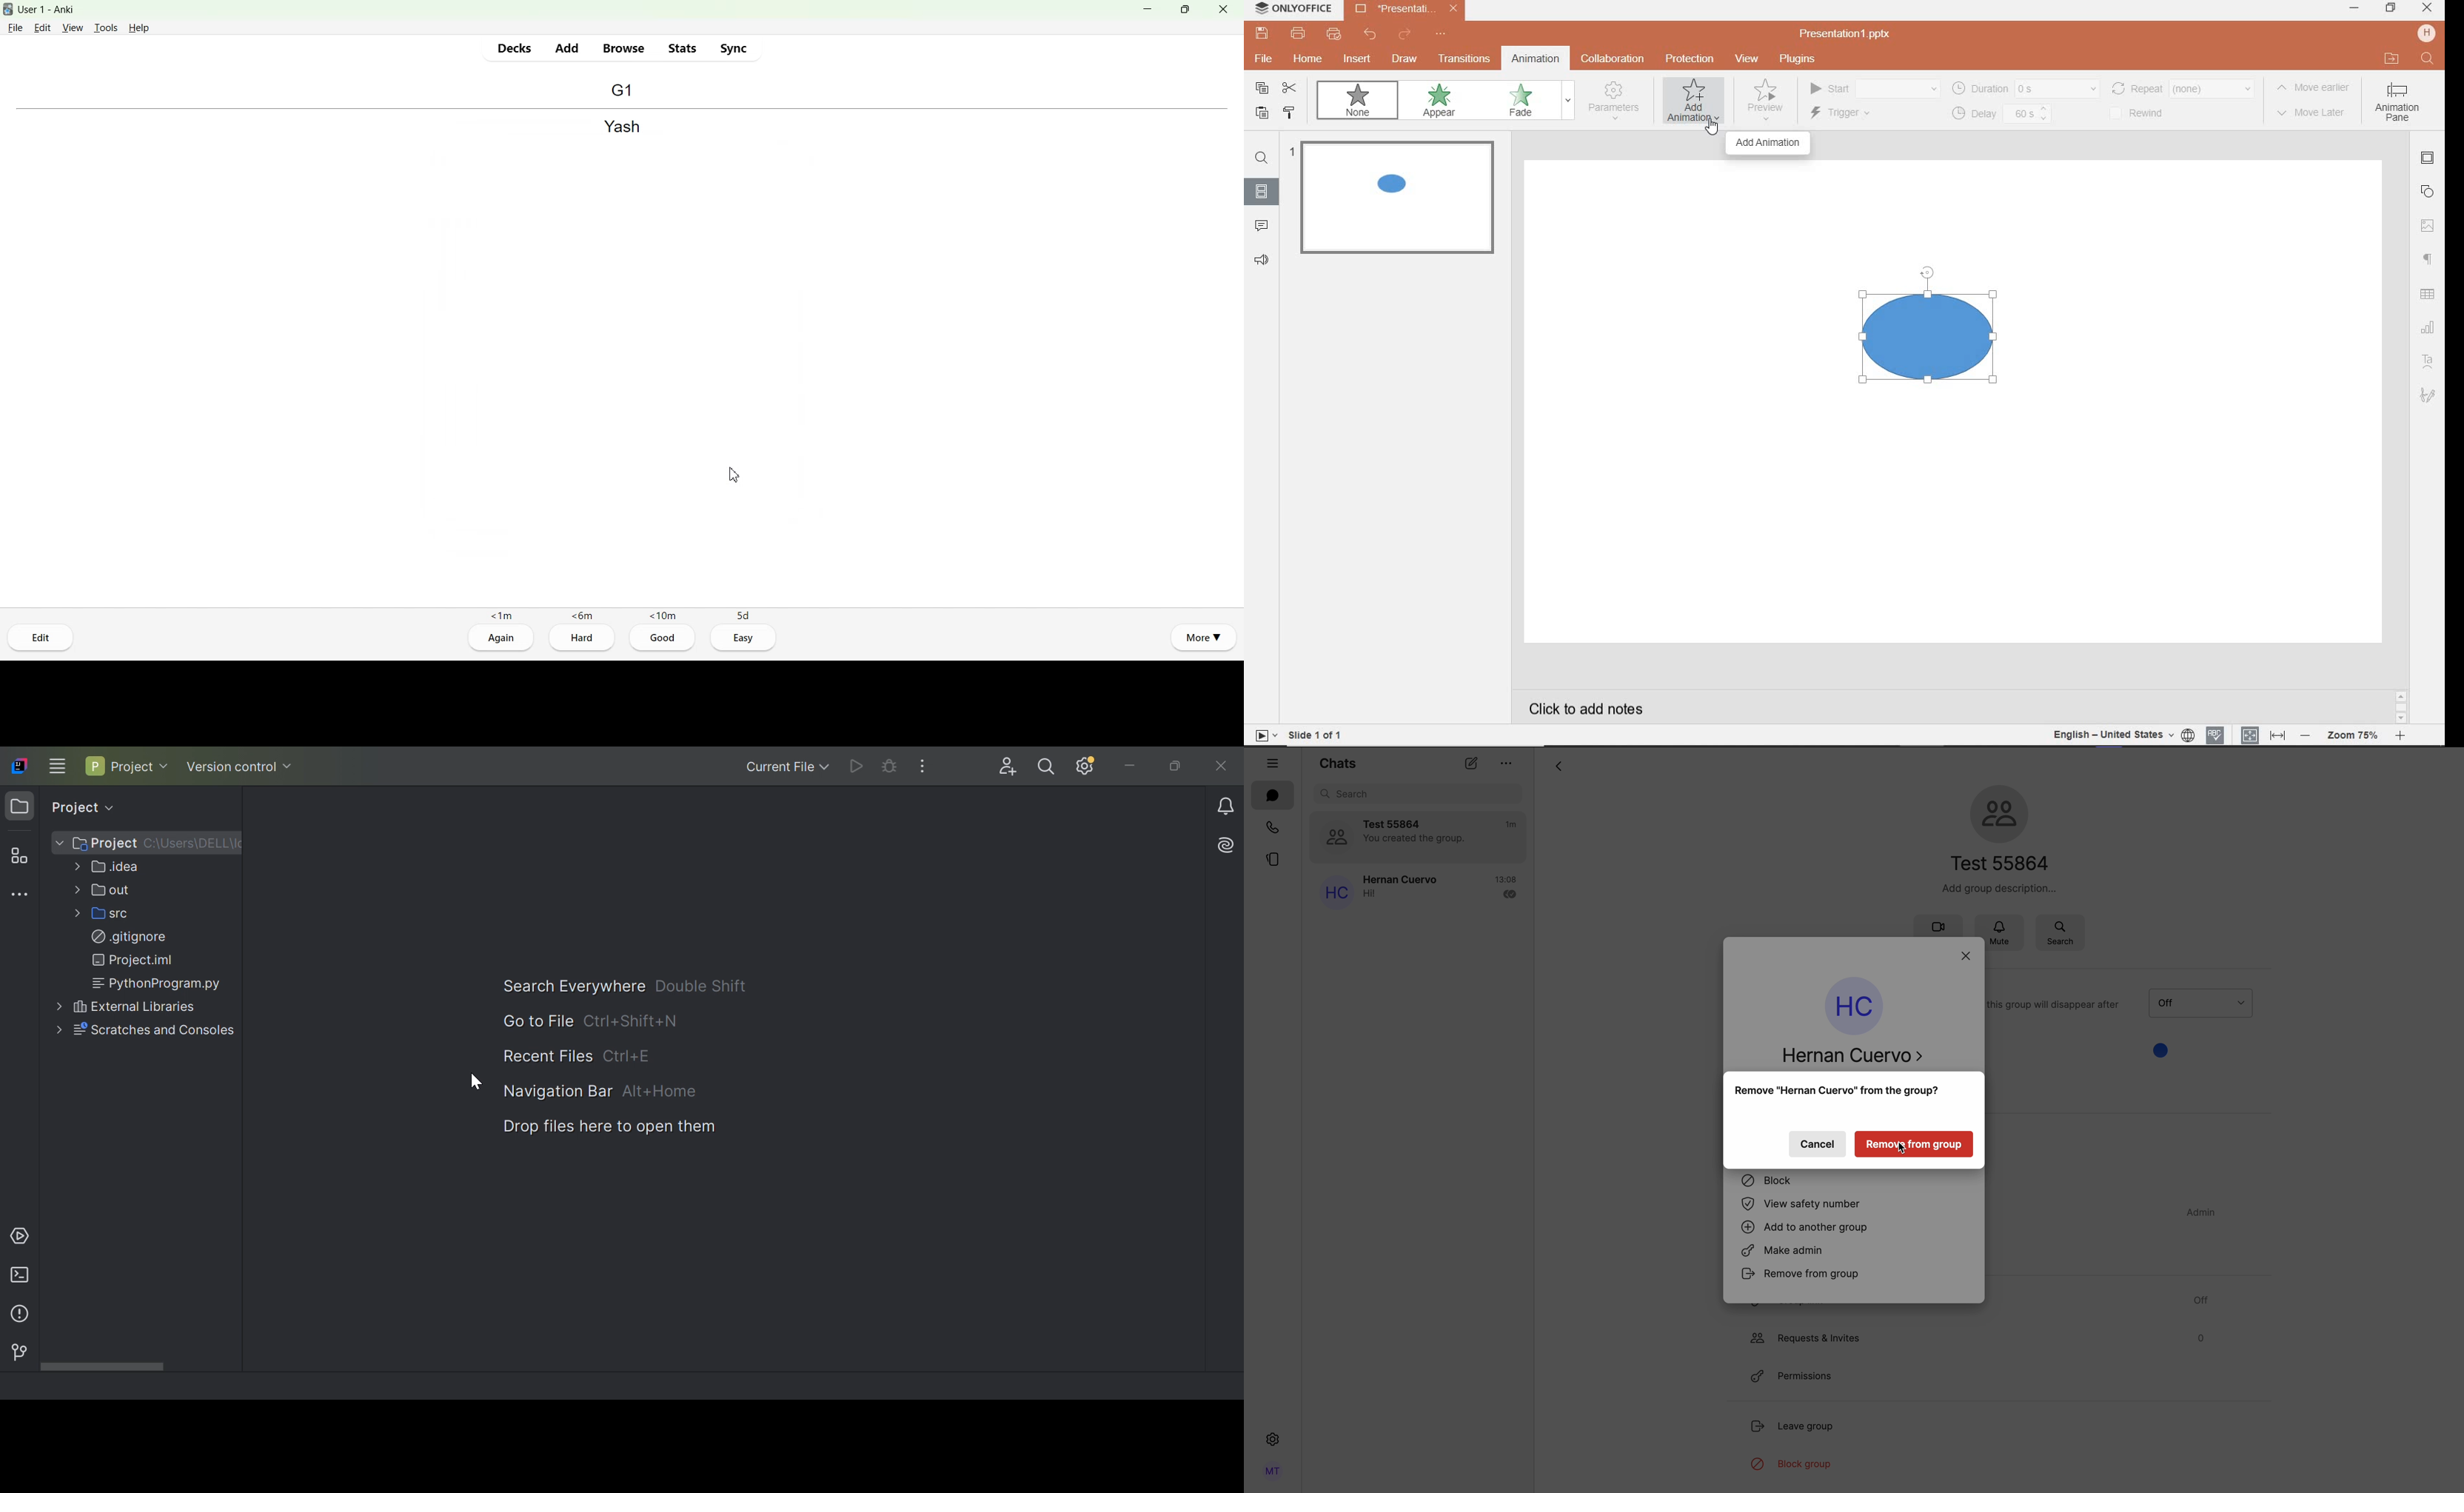 Image resolution: width=2464 pixels, height=1512 pixels. I want to click on delay, so click(2000, 114).